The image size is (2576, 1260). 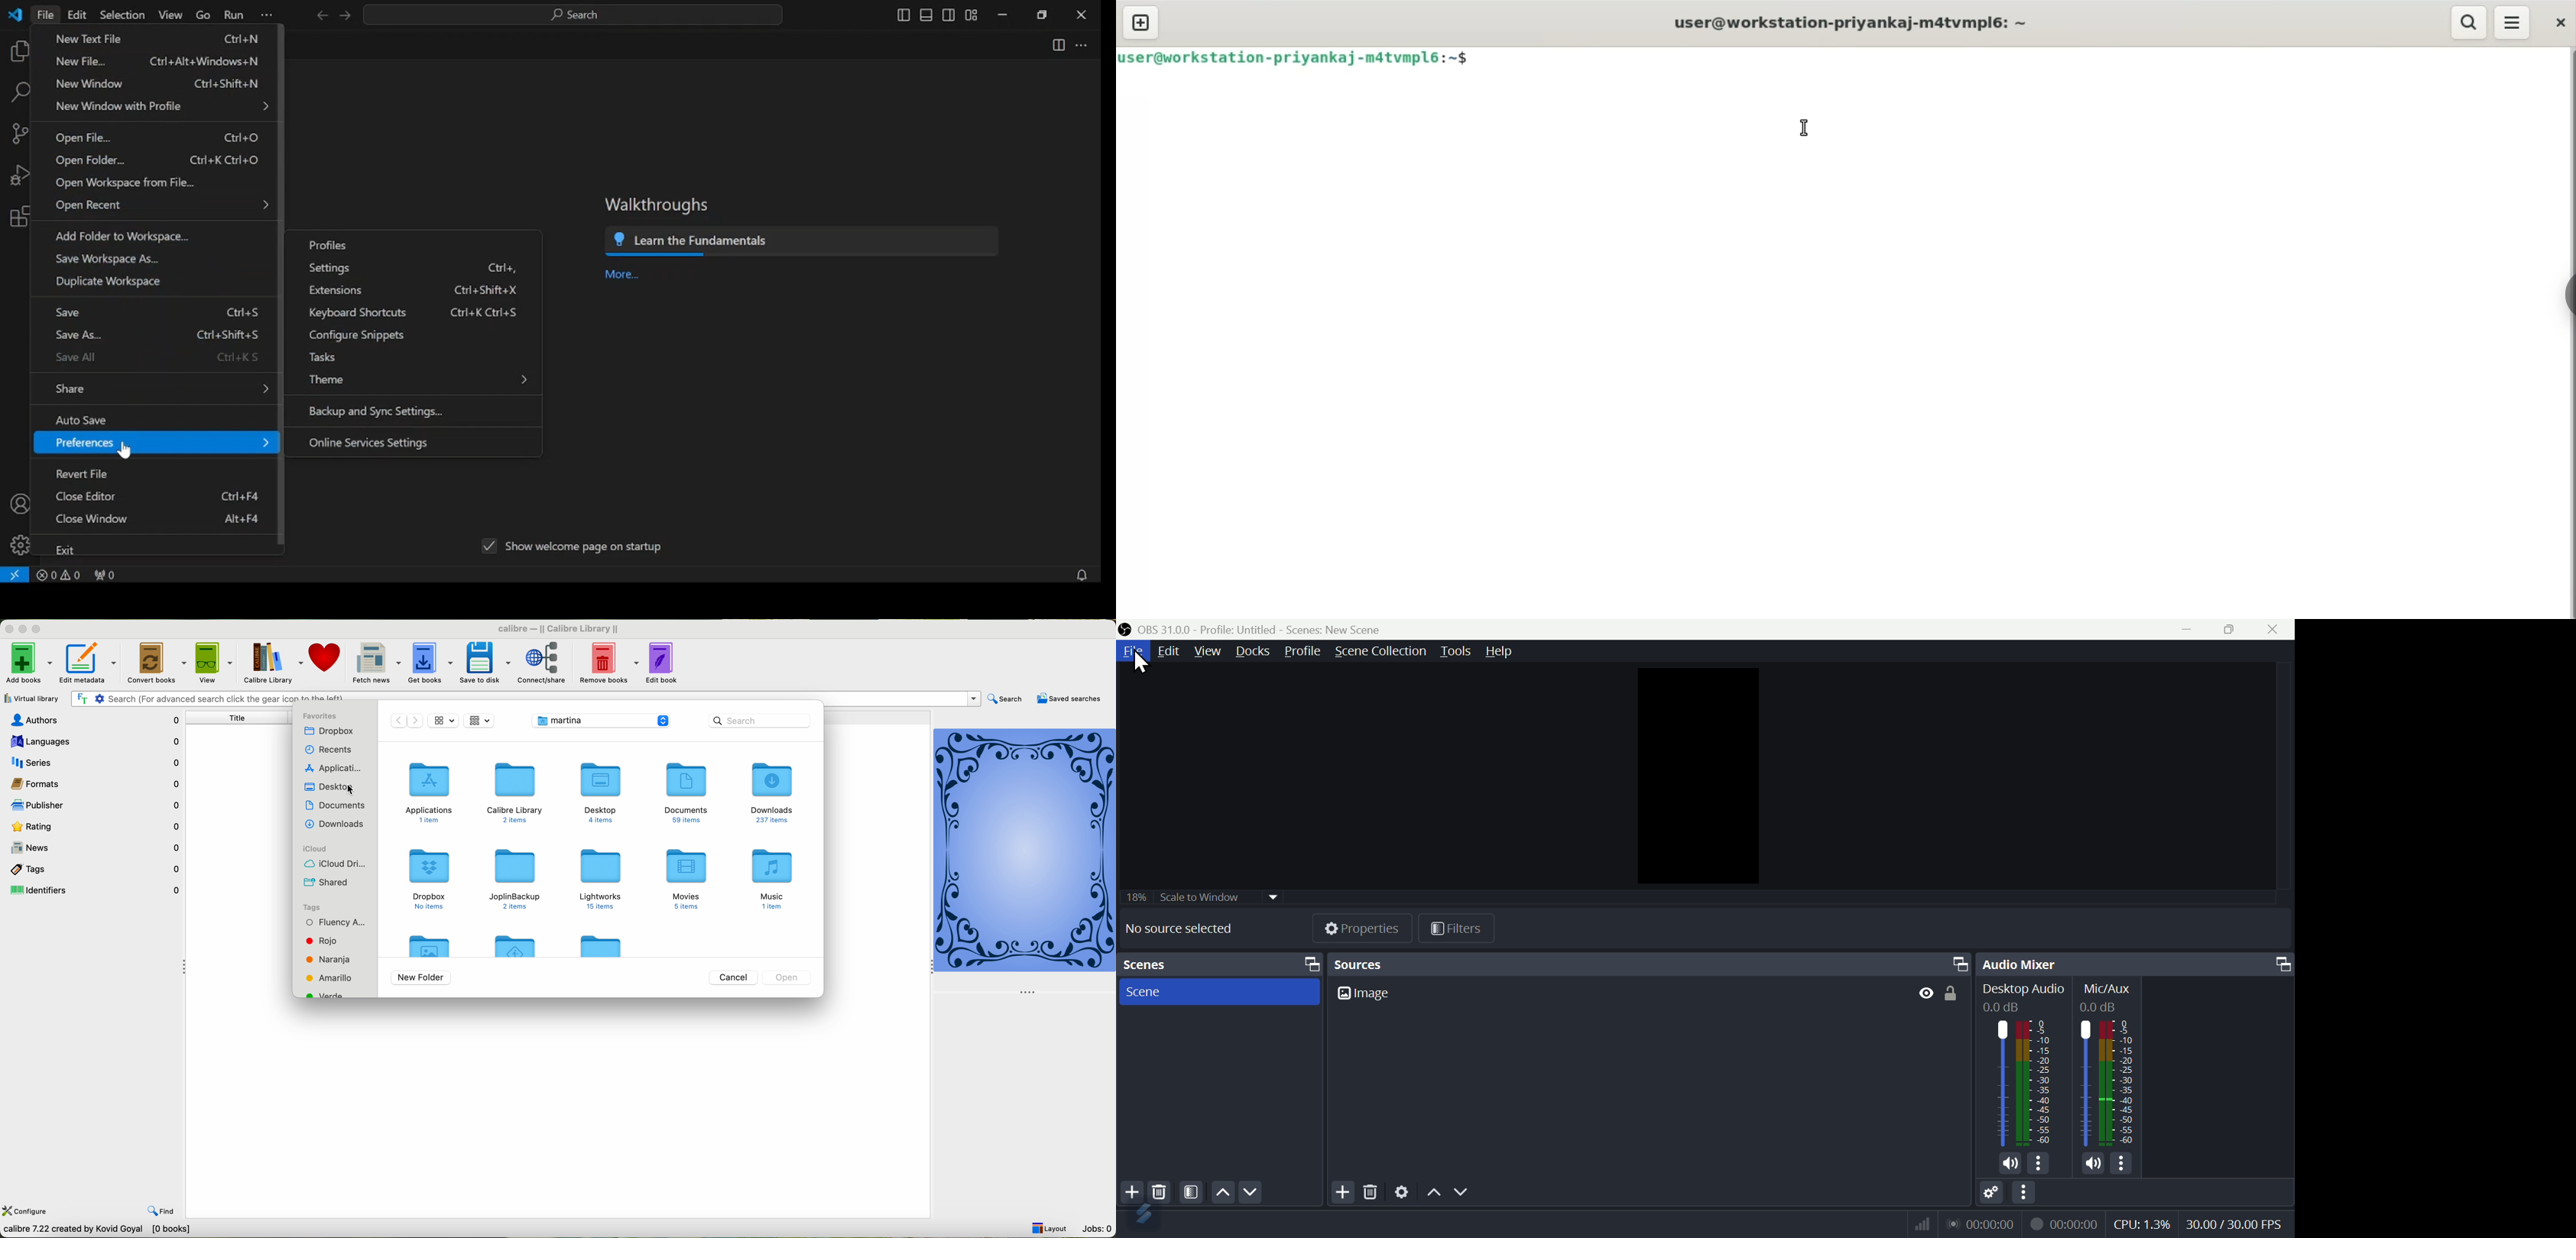 What do you see at coordinates (734, 977) in the screenshot?
I see `cancel` at bounding box center [734, 977].